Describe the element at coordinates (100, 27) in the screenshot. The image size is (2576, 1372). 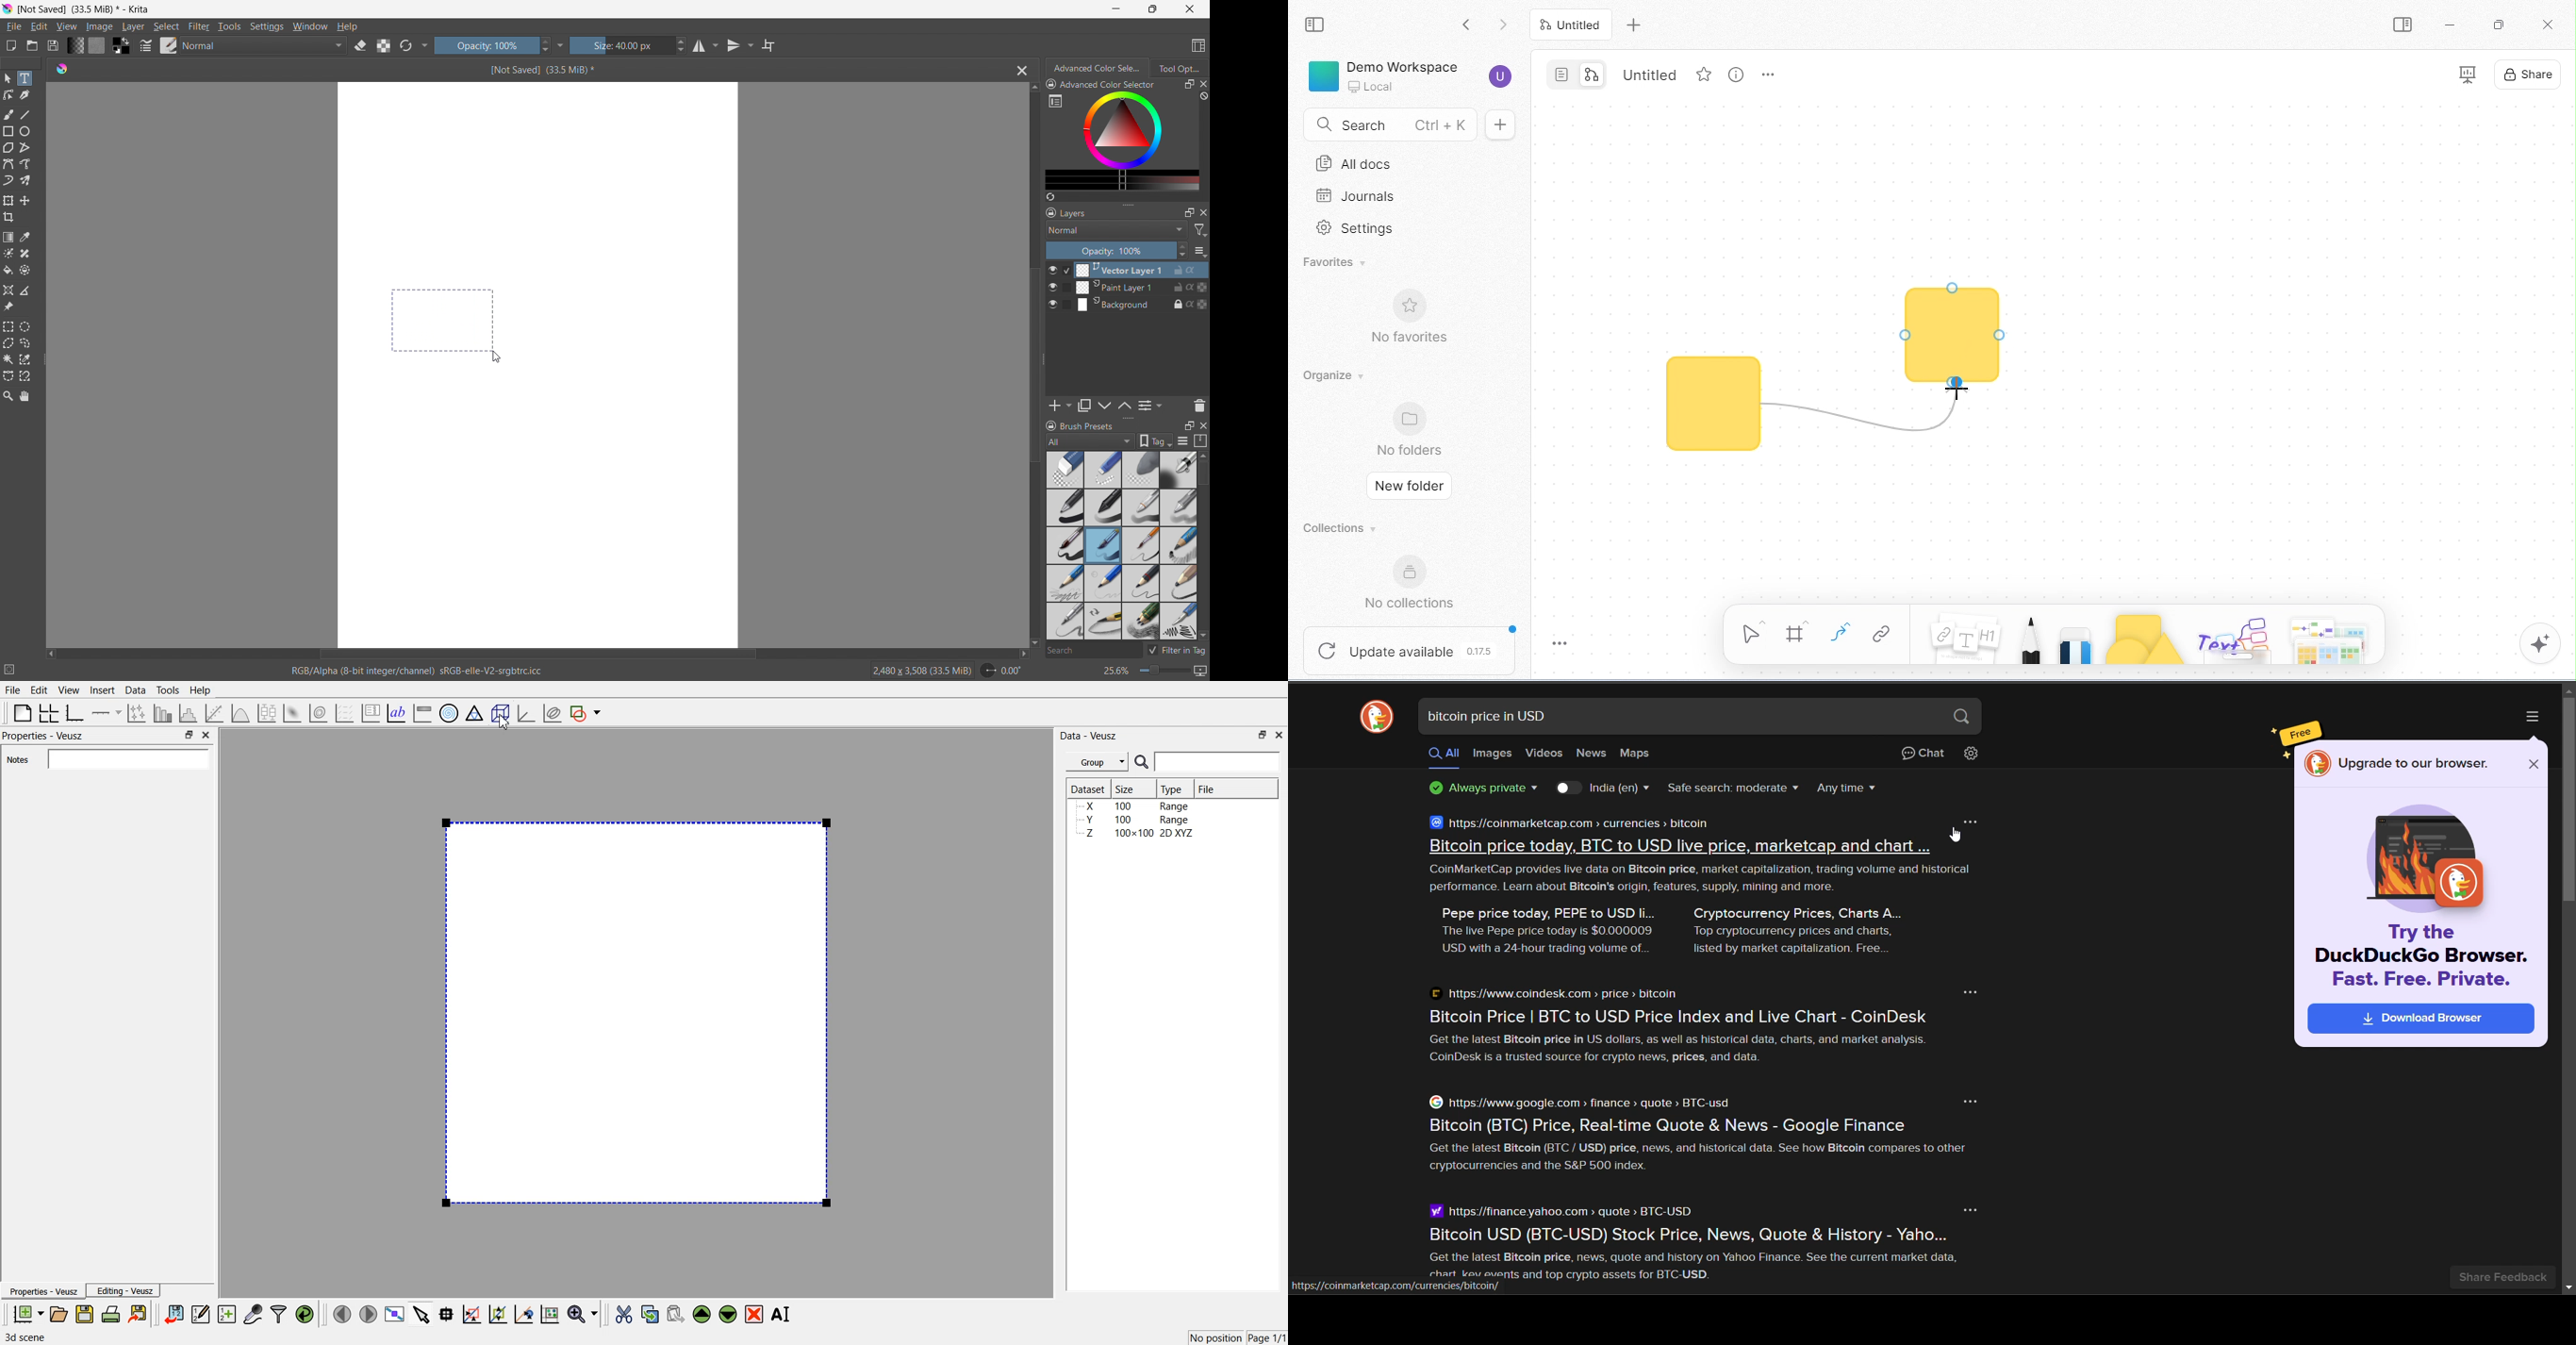
I see `image` at that location.